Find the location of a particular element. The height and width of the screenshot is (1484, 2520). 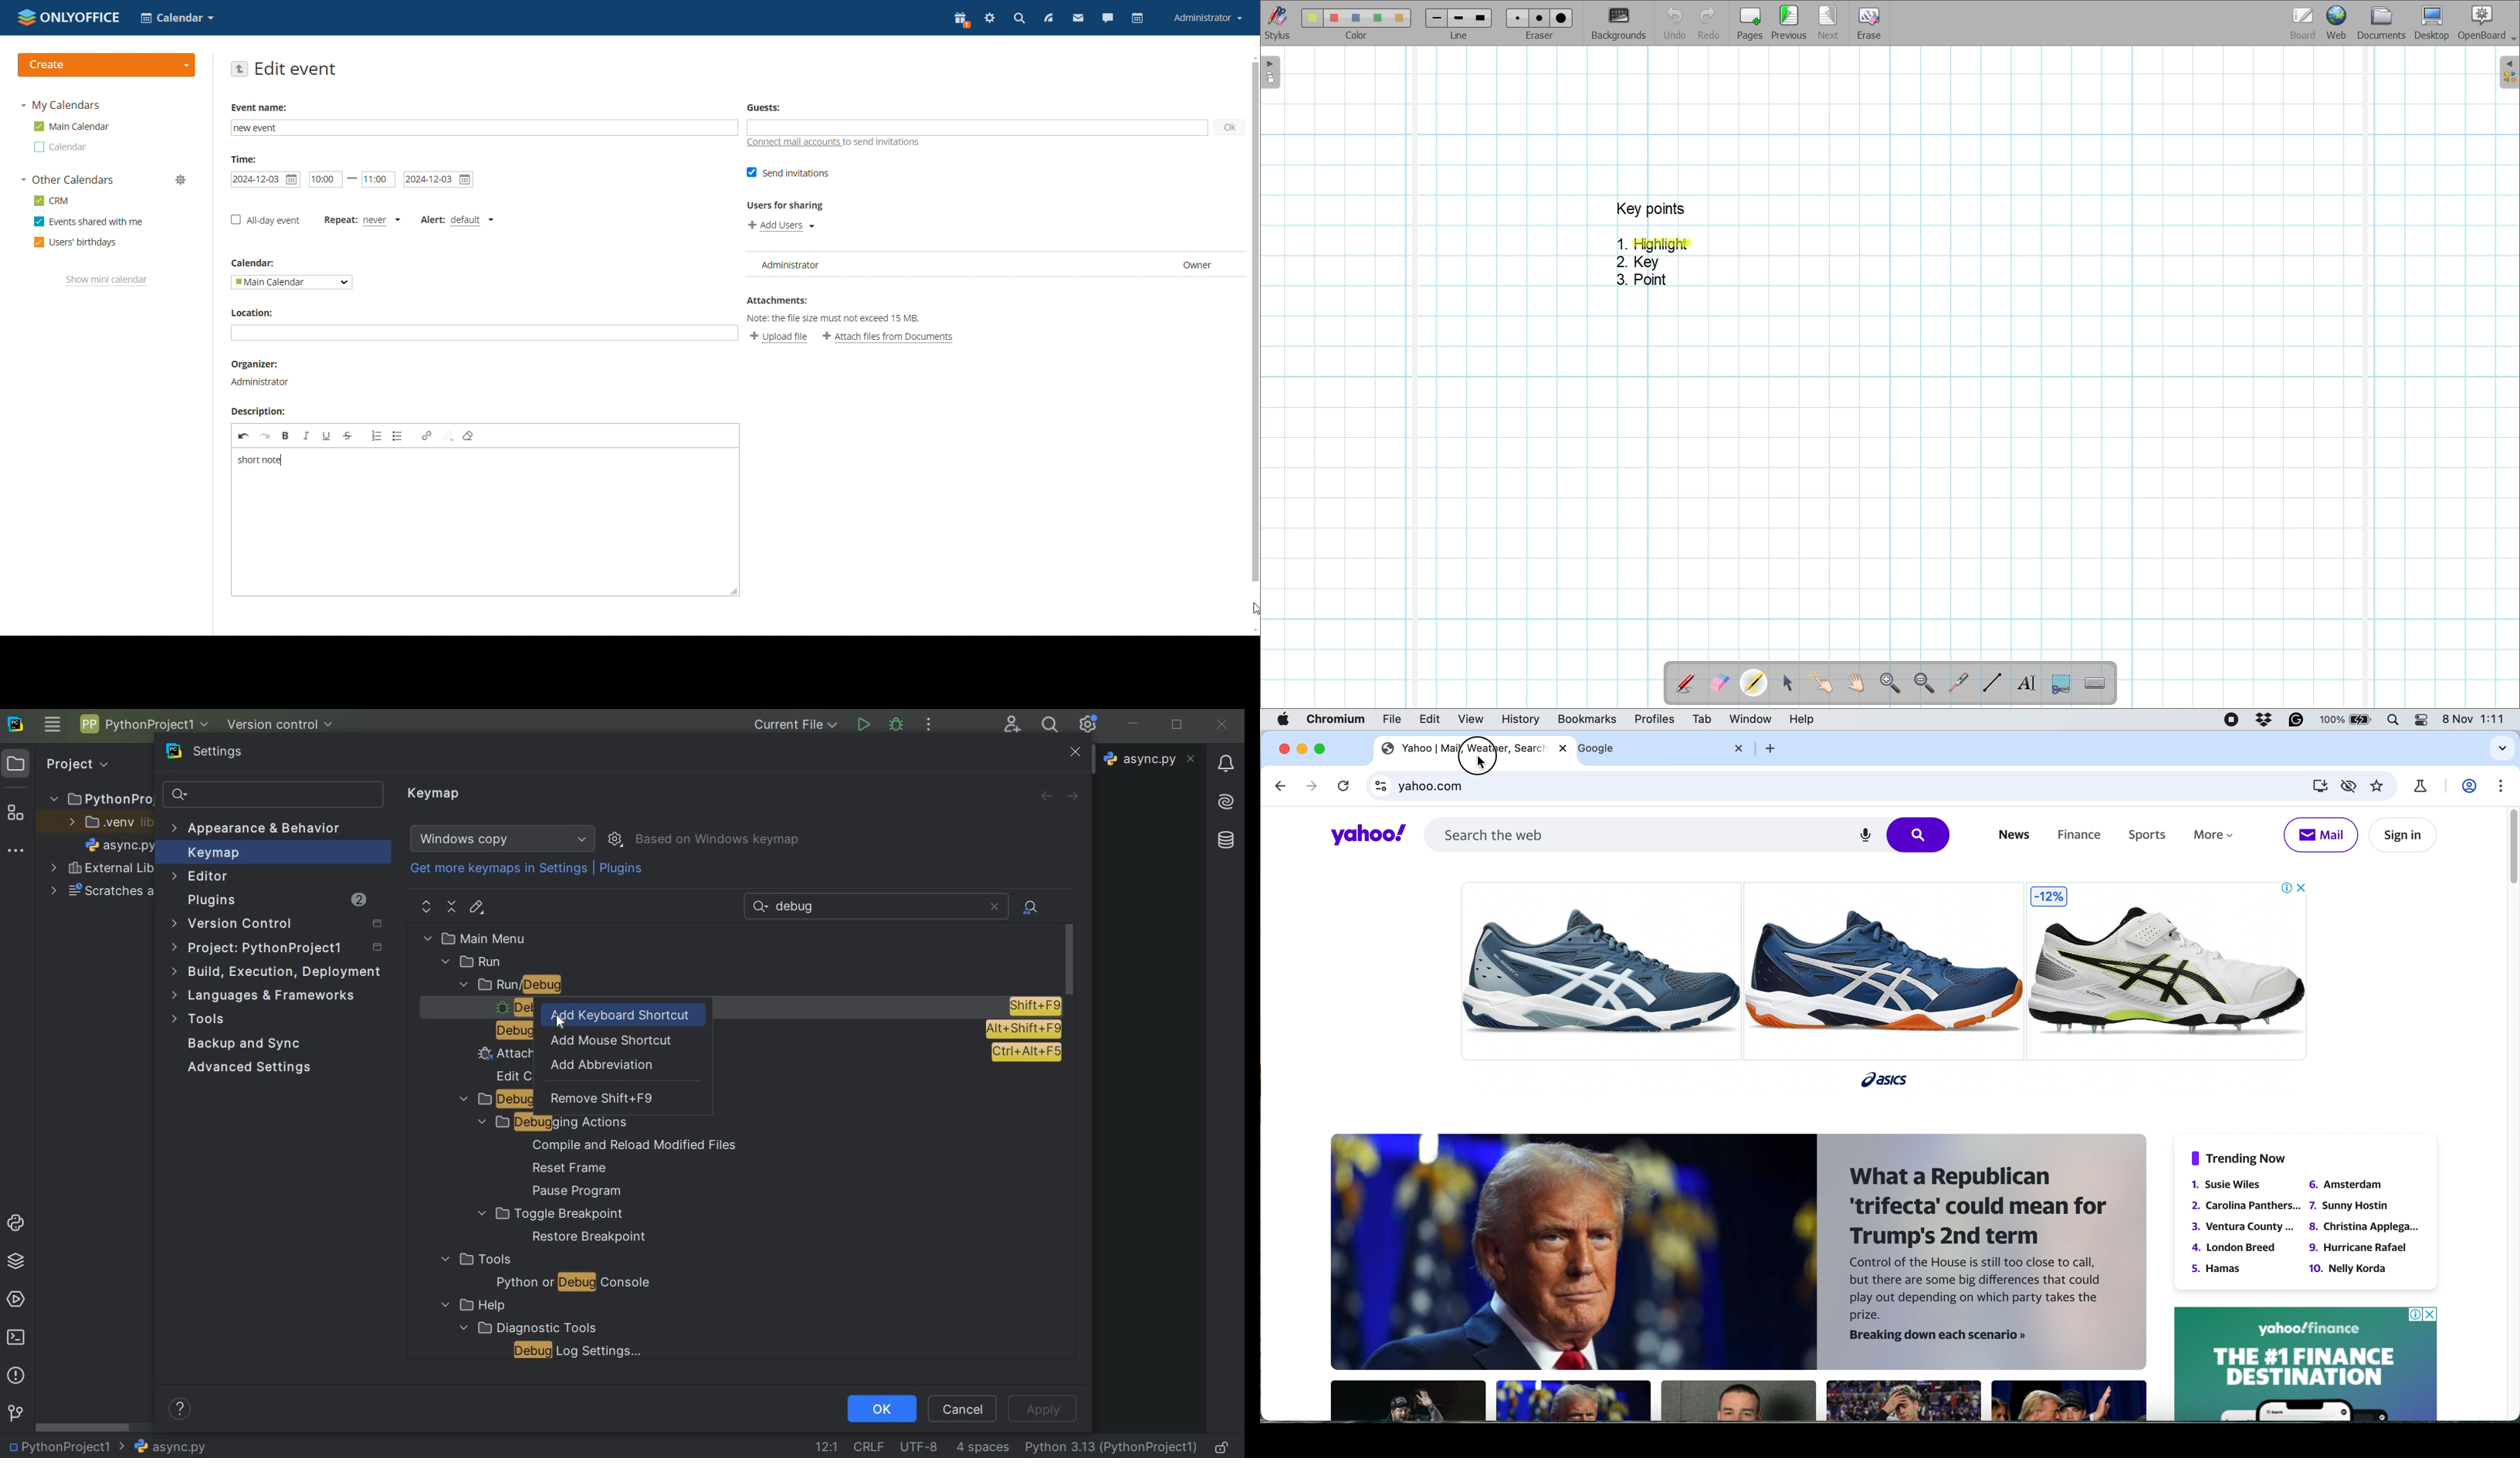

terminal is located at coordinates (18, 1337).